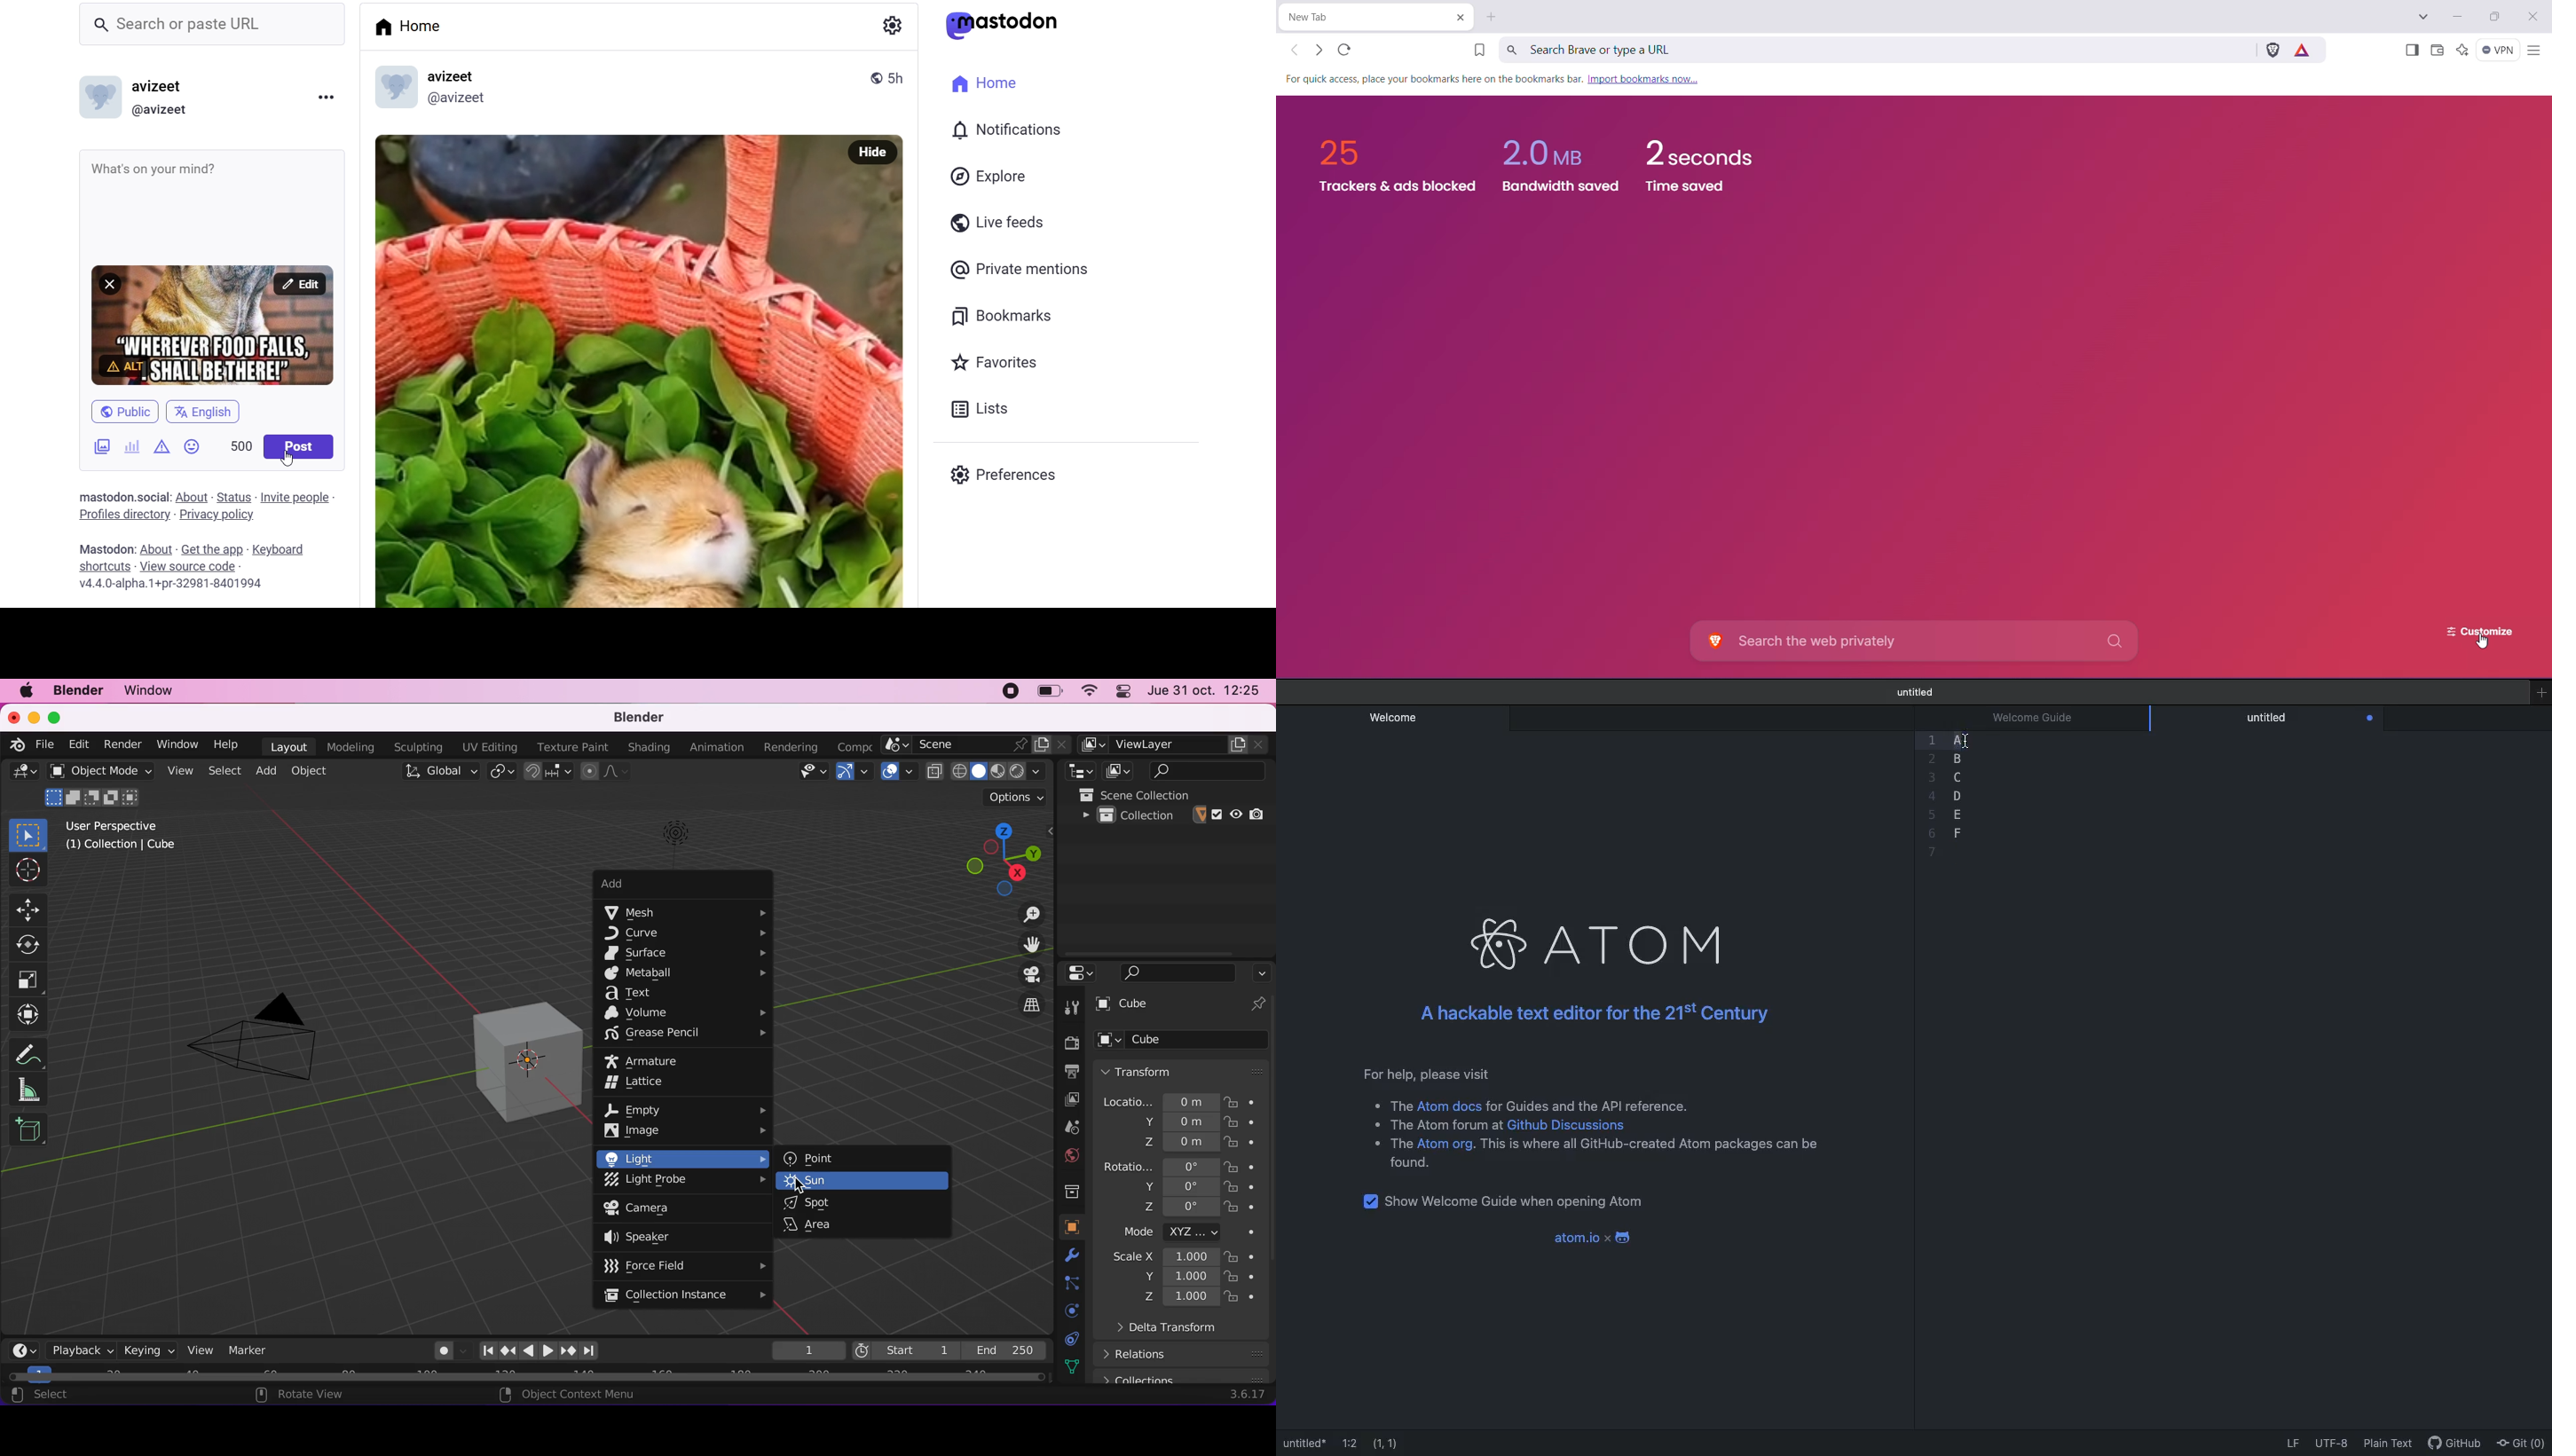 The width and height of the screenshot is (2576, 1456). I want to click on marker, so click(252, 1349).